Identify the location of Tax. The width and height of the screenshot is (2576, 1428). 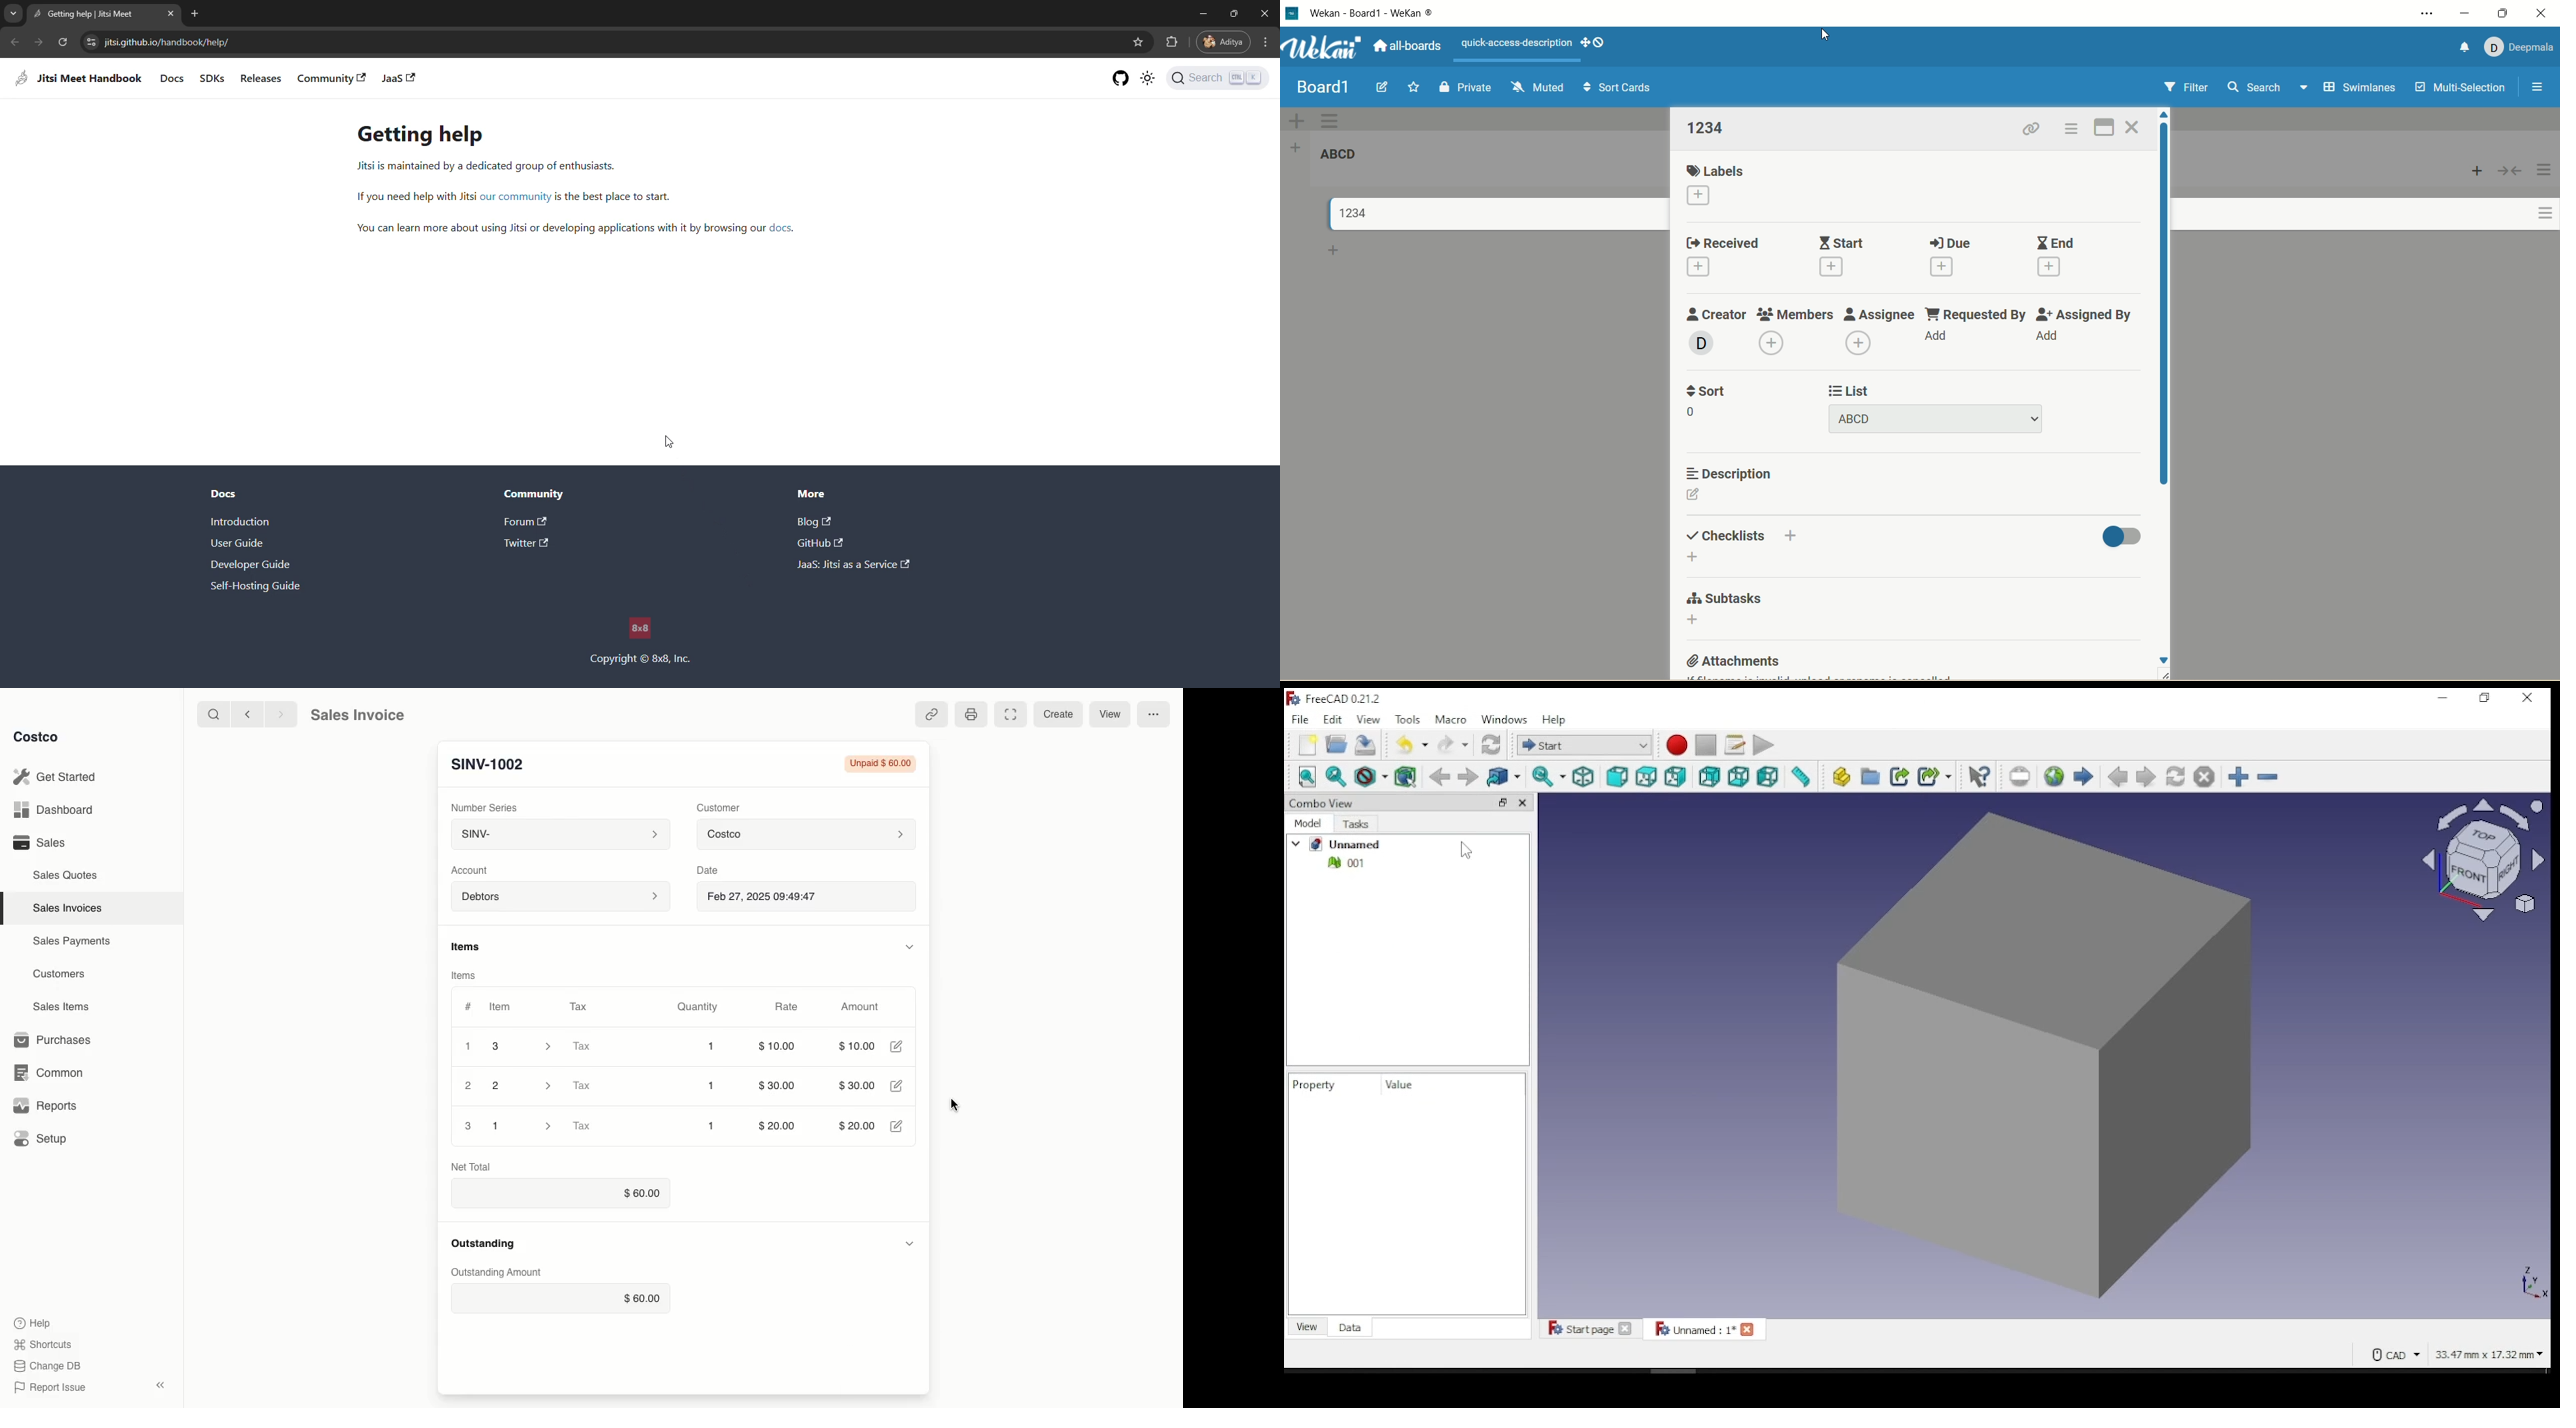
(603, 1127).